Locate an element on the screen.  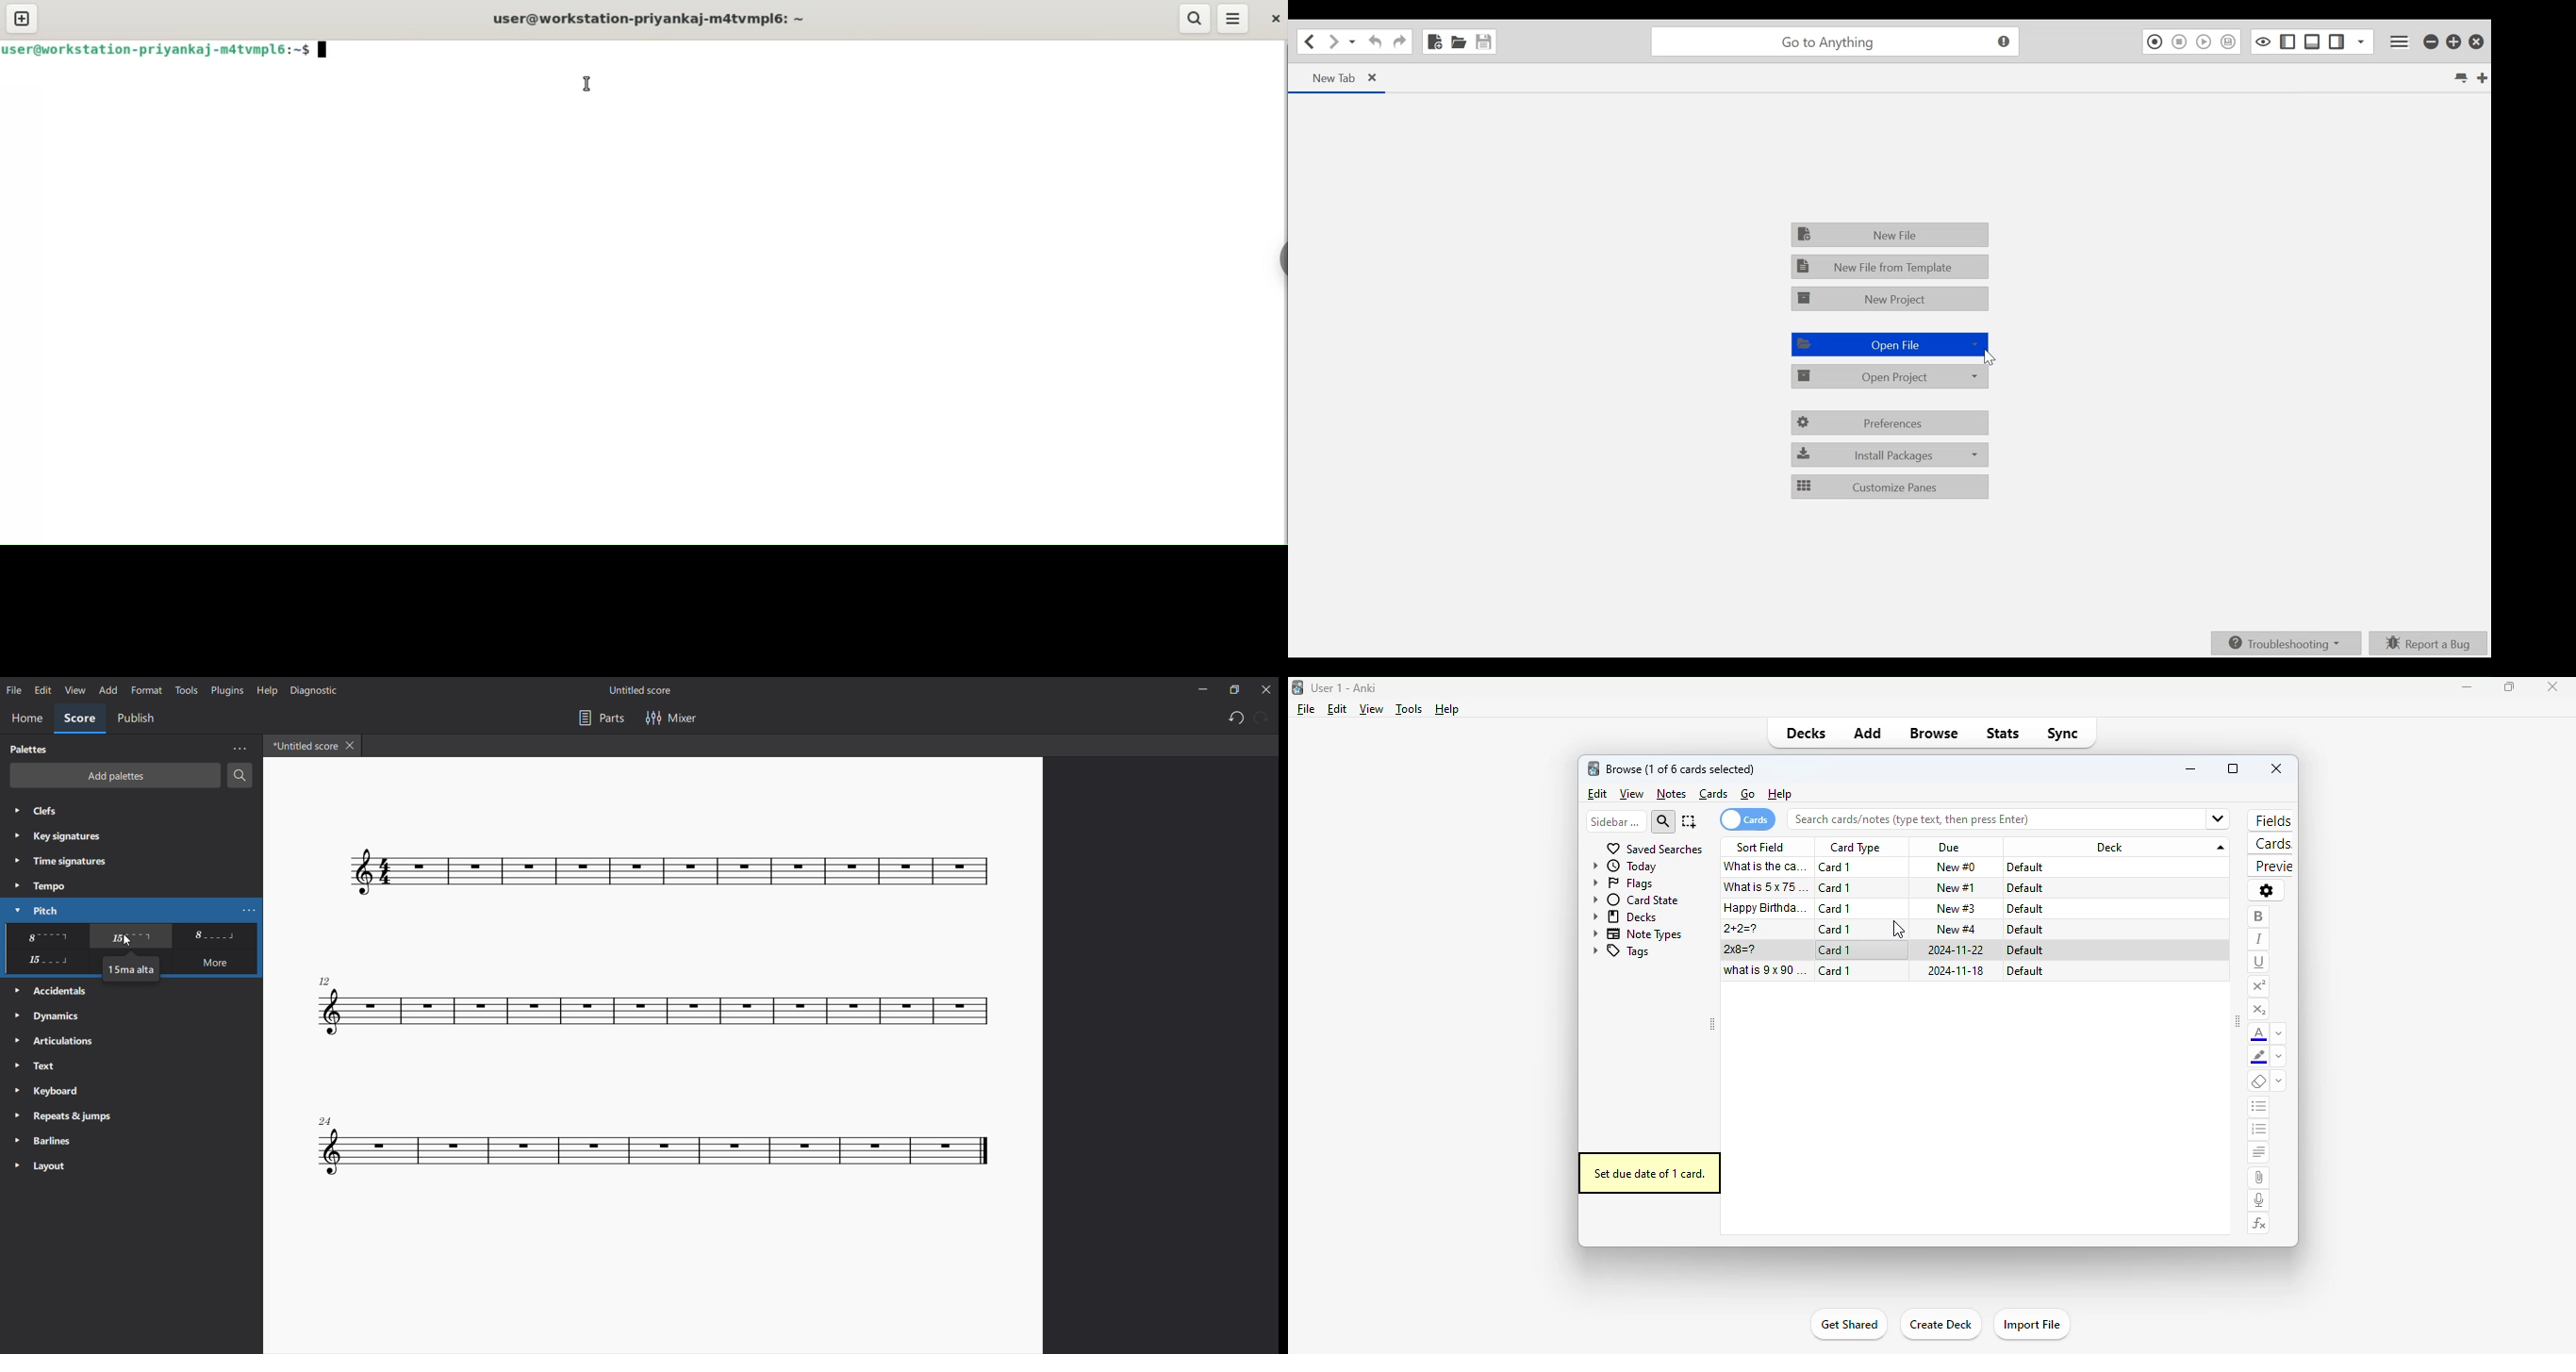
clefs is located at coordinates (40, 812).